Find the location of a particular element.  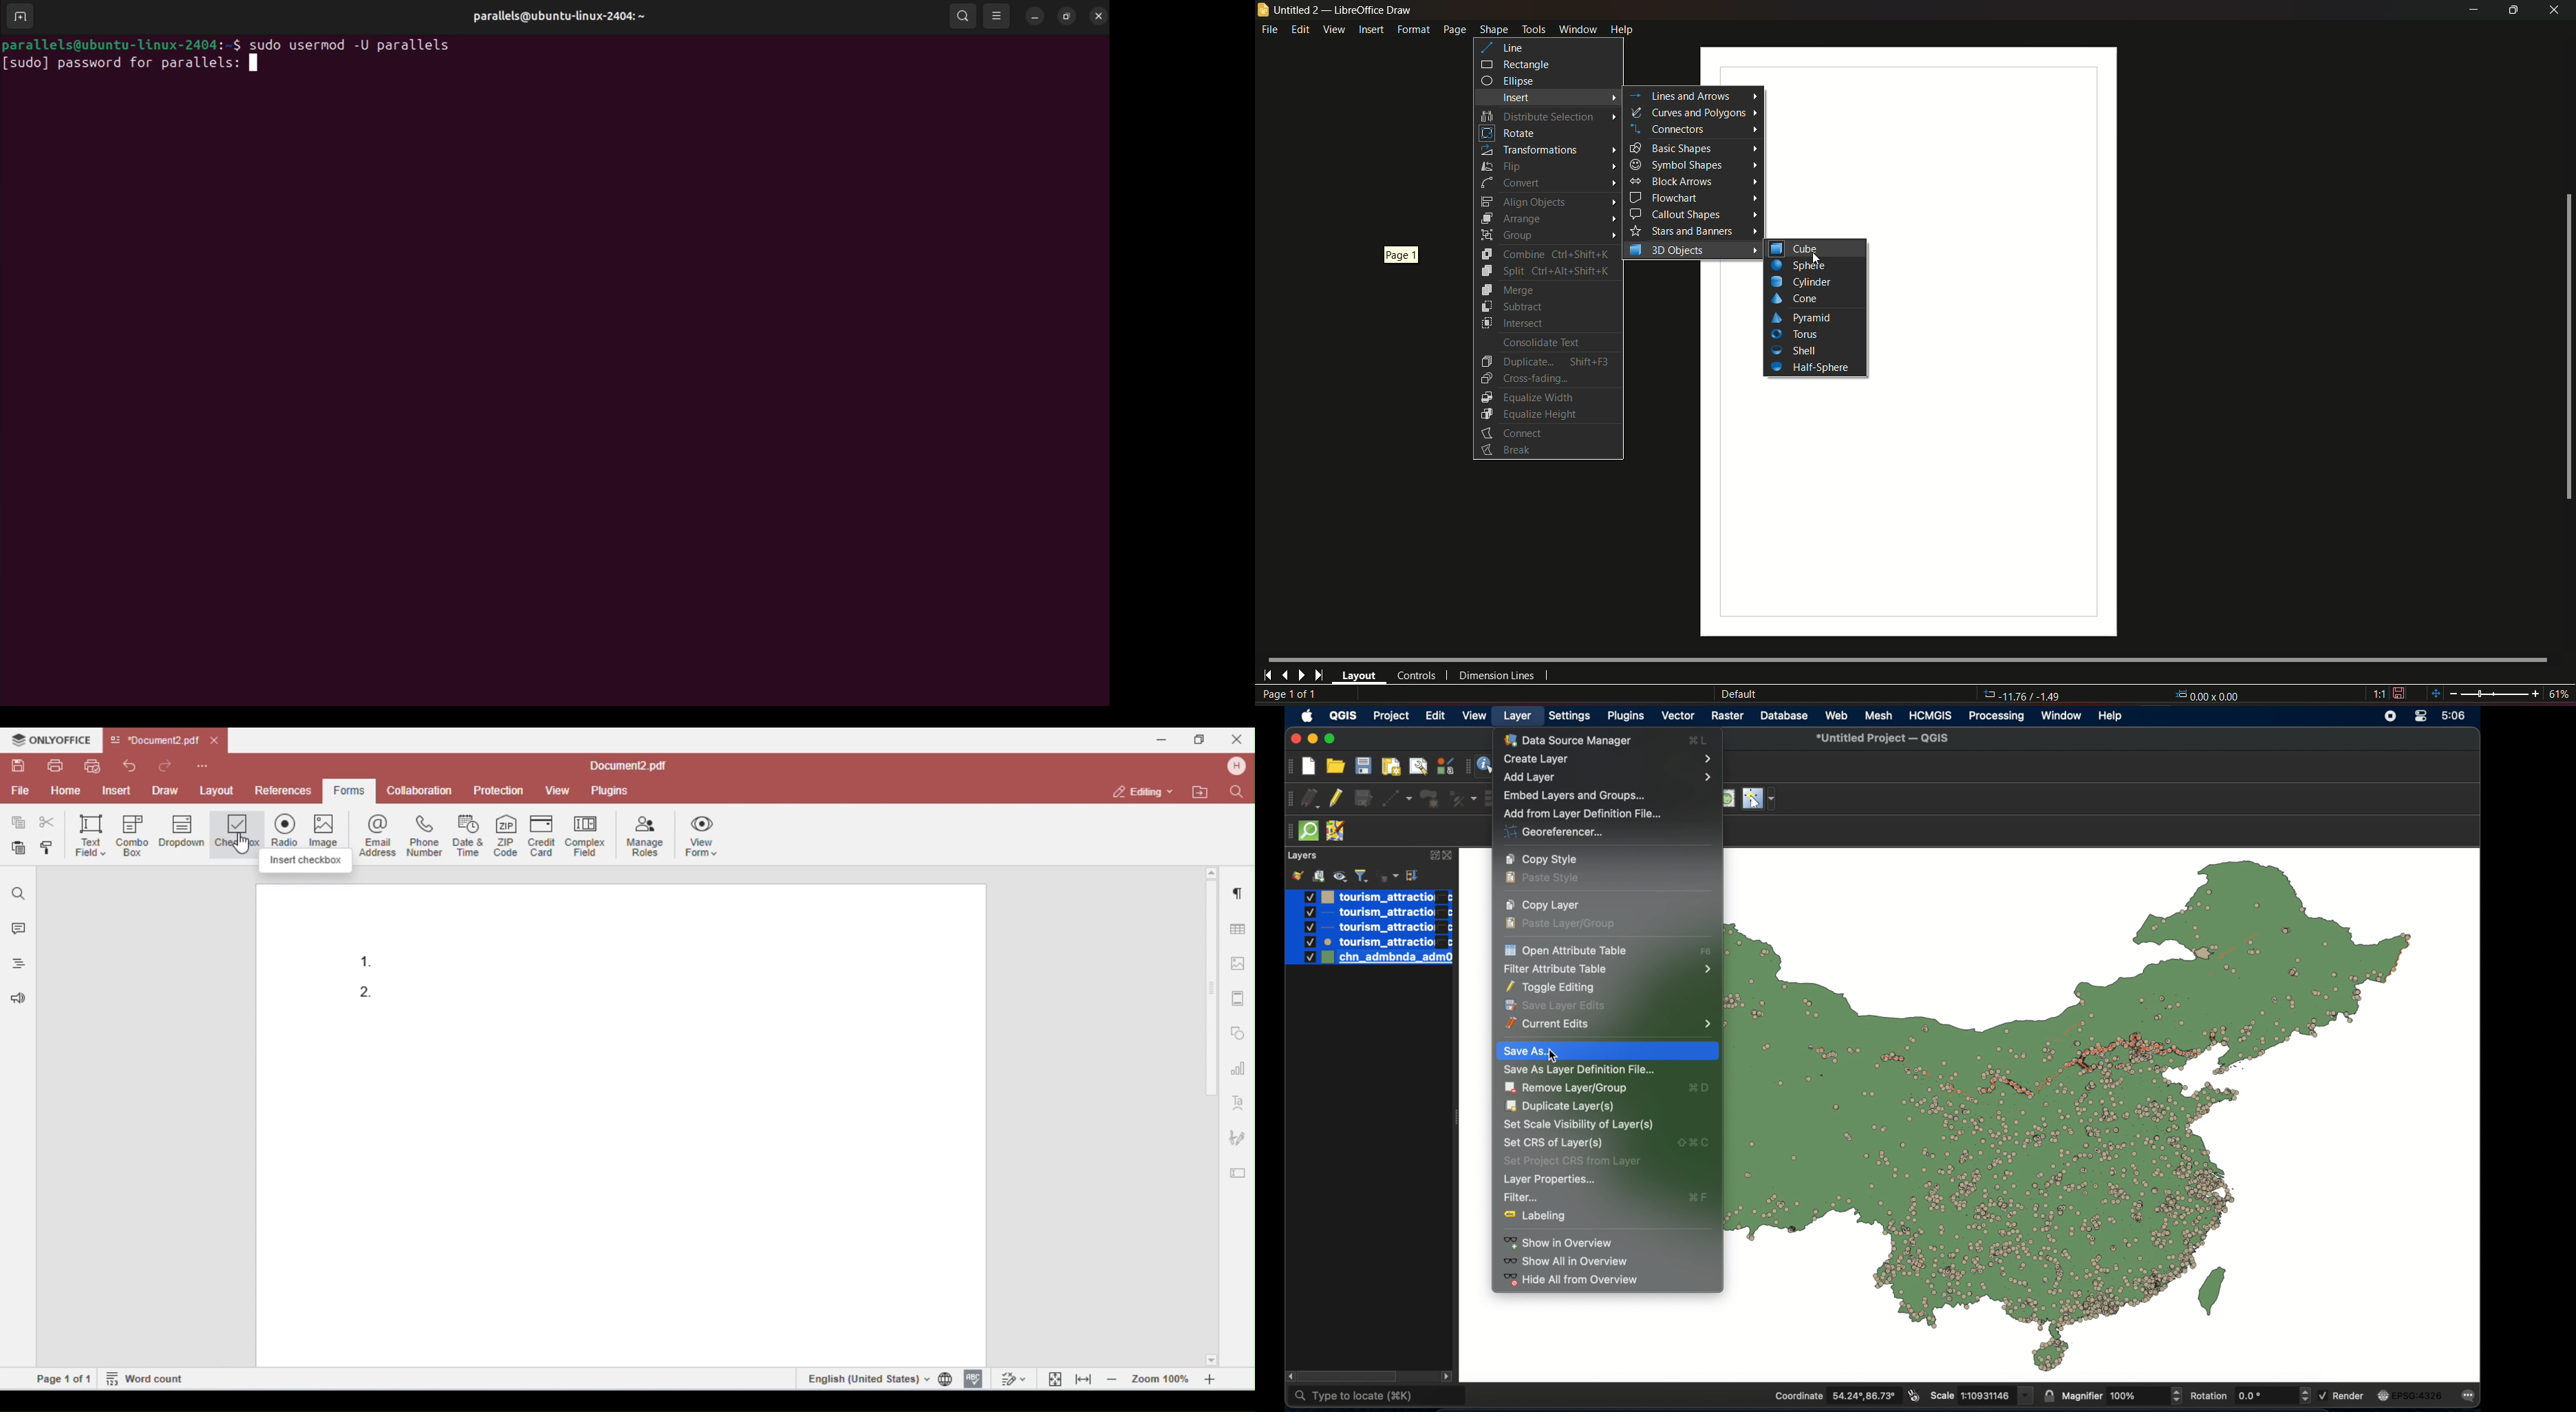

processing is located at coordinates (1996, 716).